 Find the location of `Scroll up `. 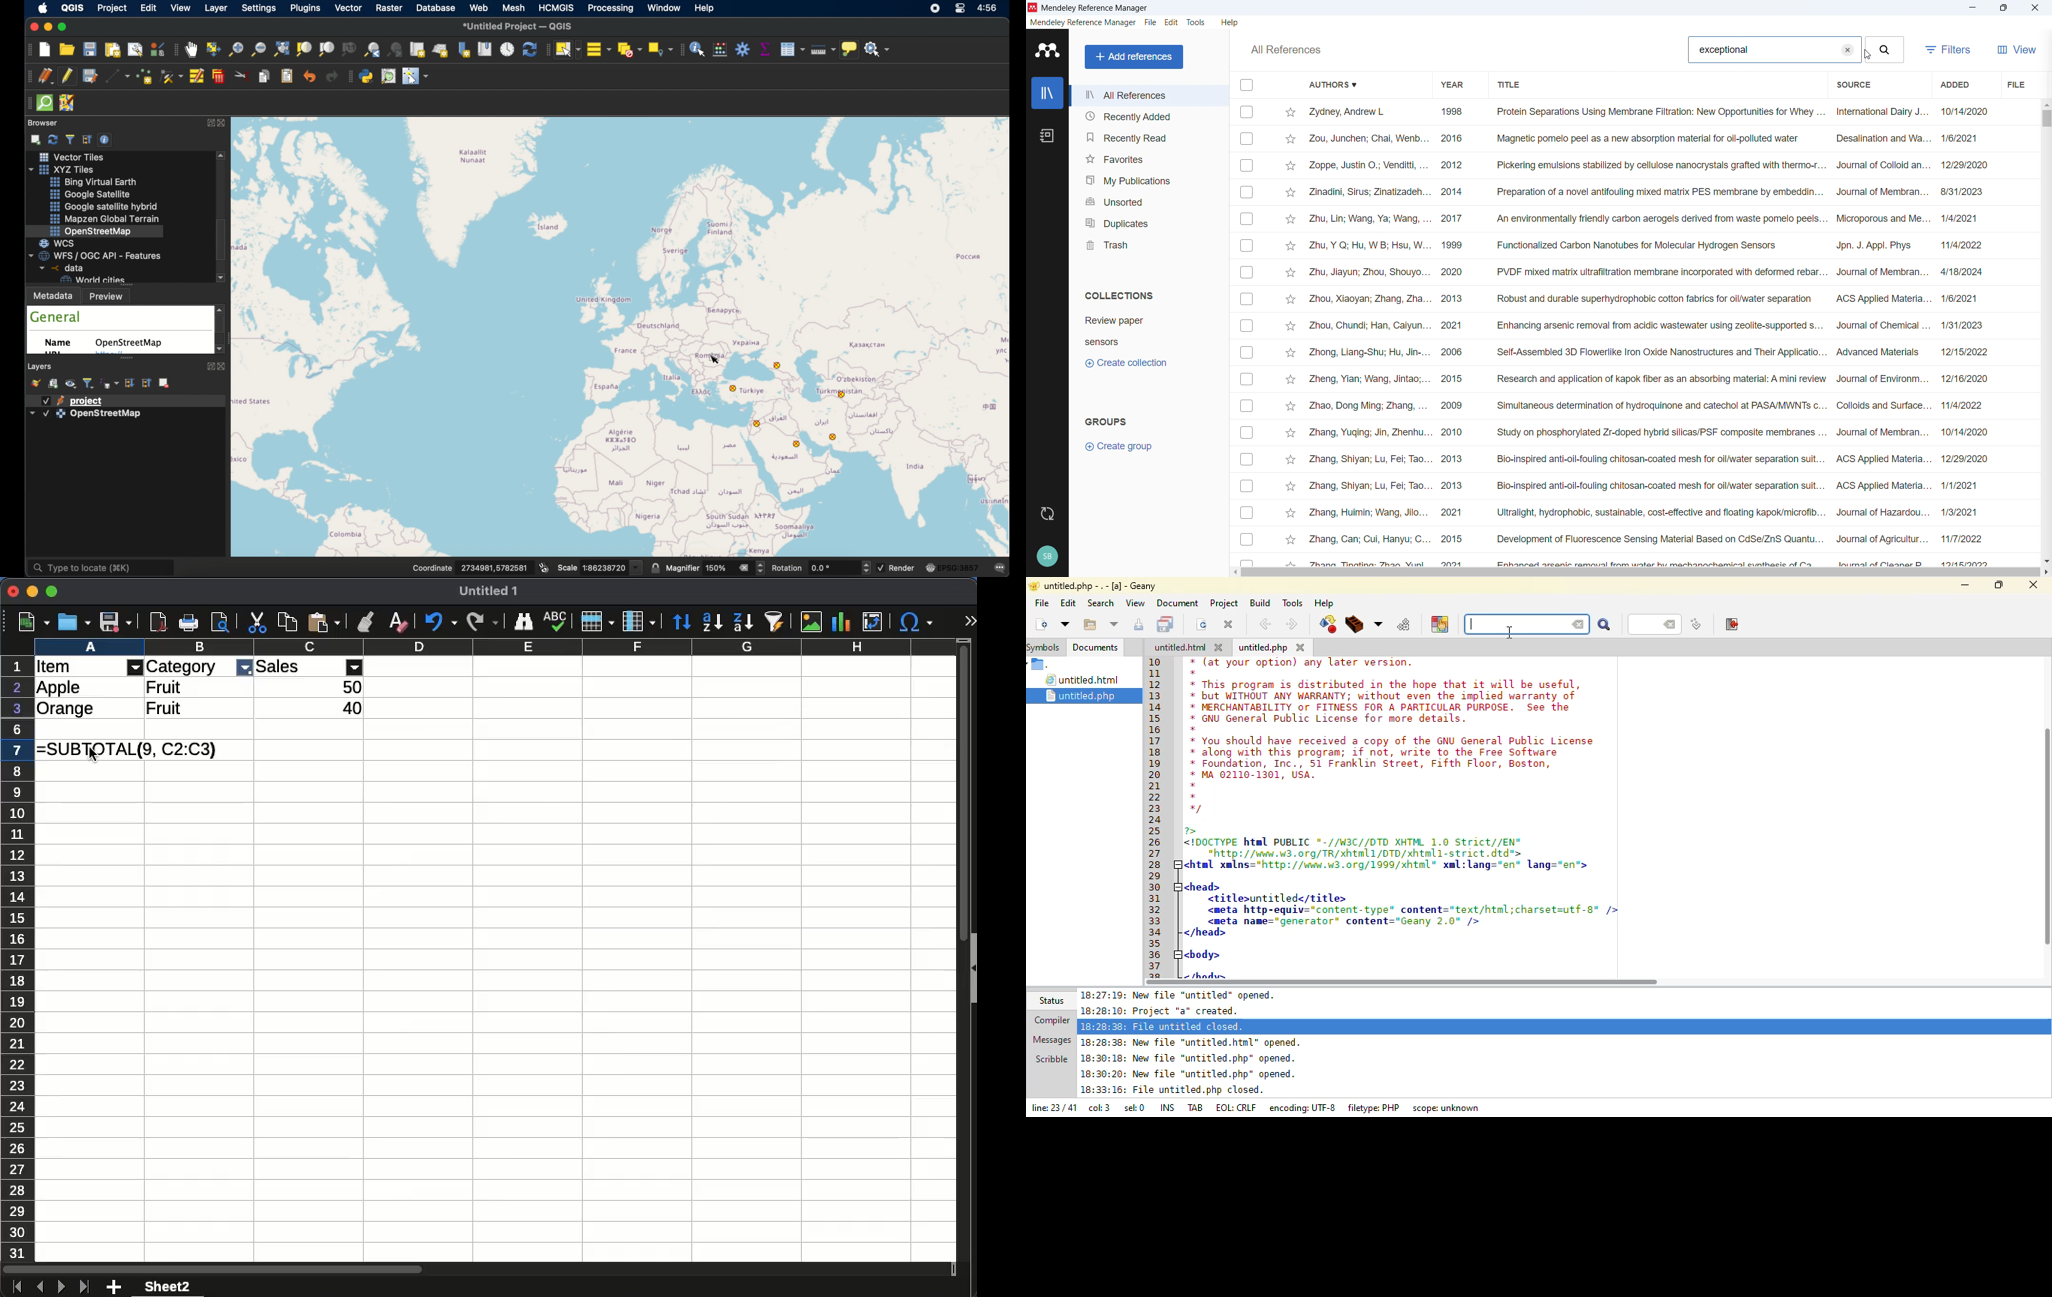

Scroll up  is located at coordinates (2046, 104).